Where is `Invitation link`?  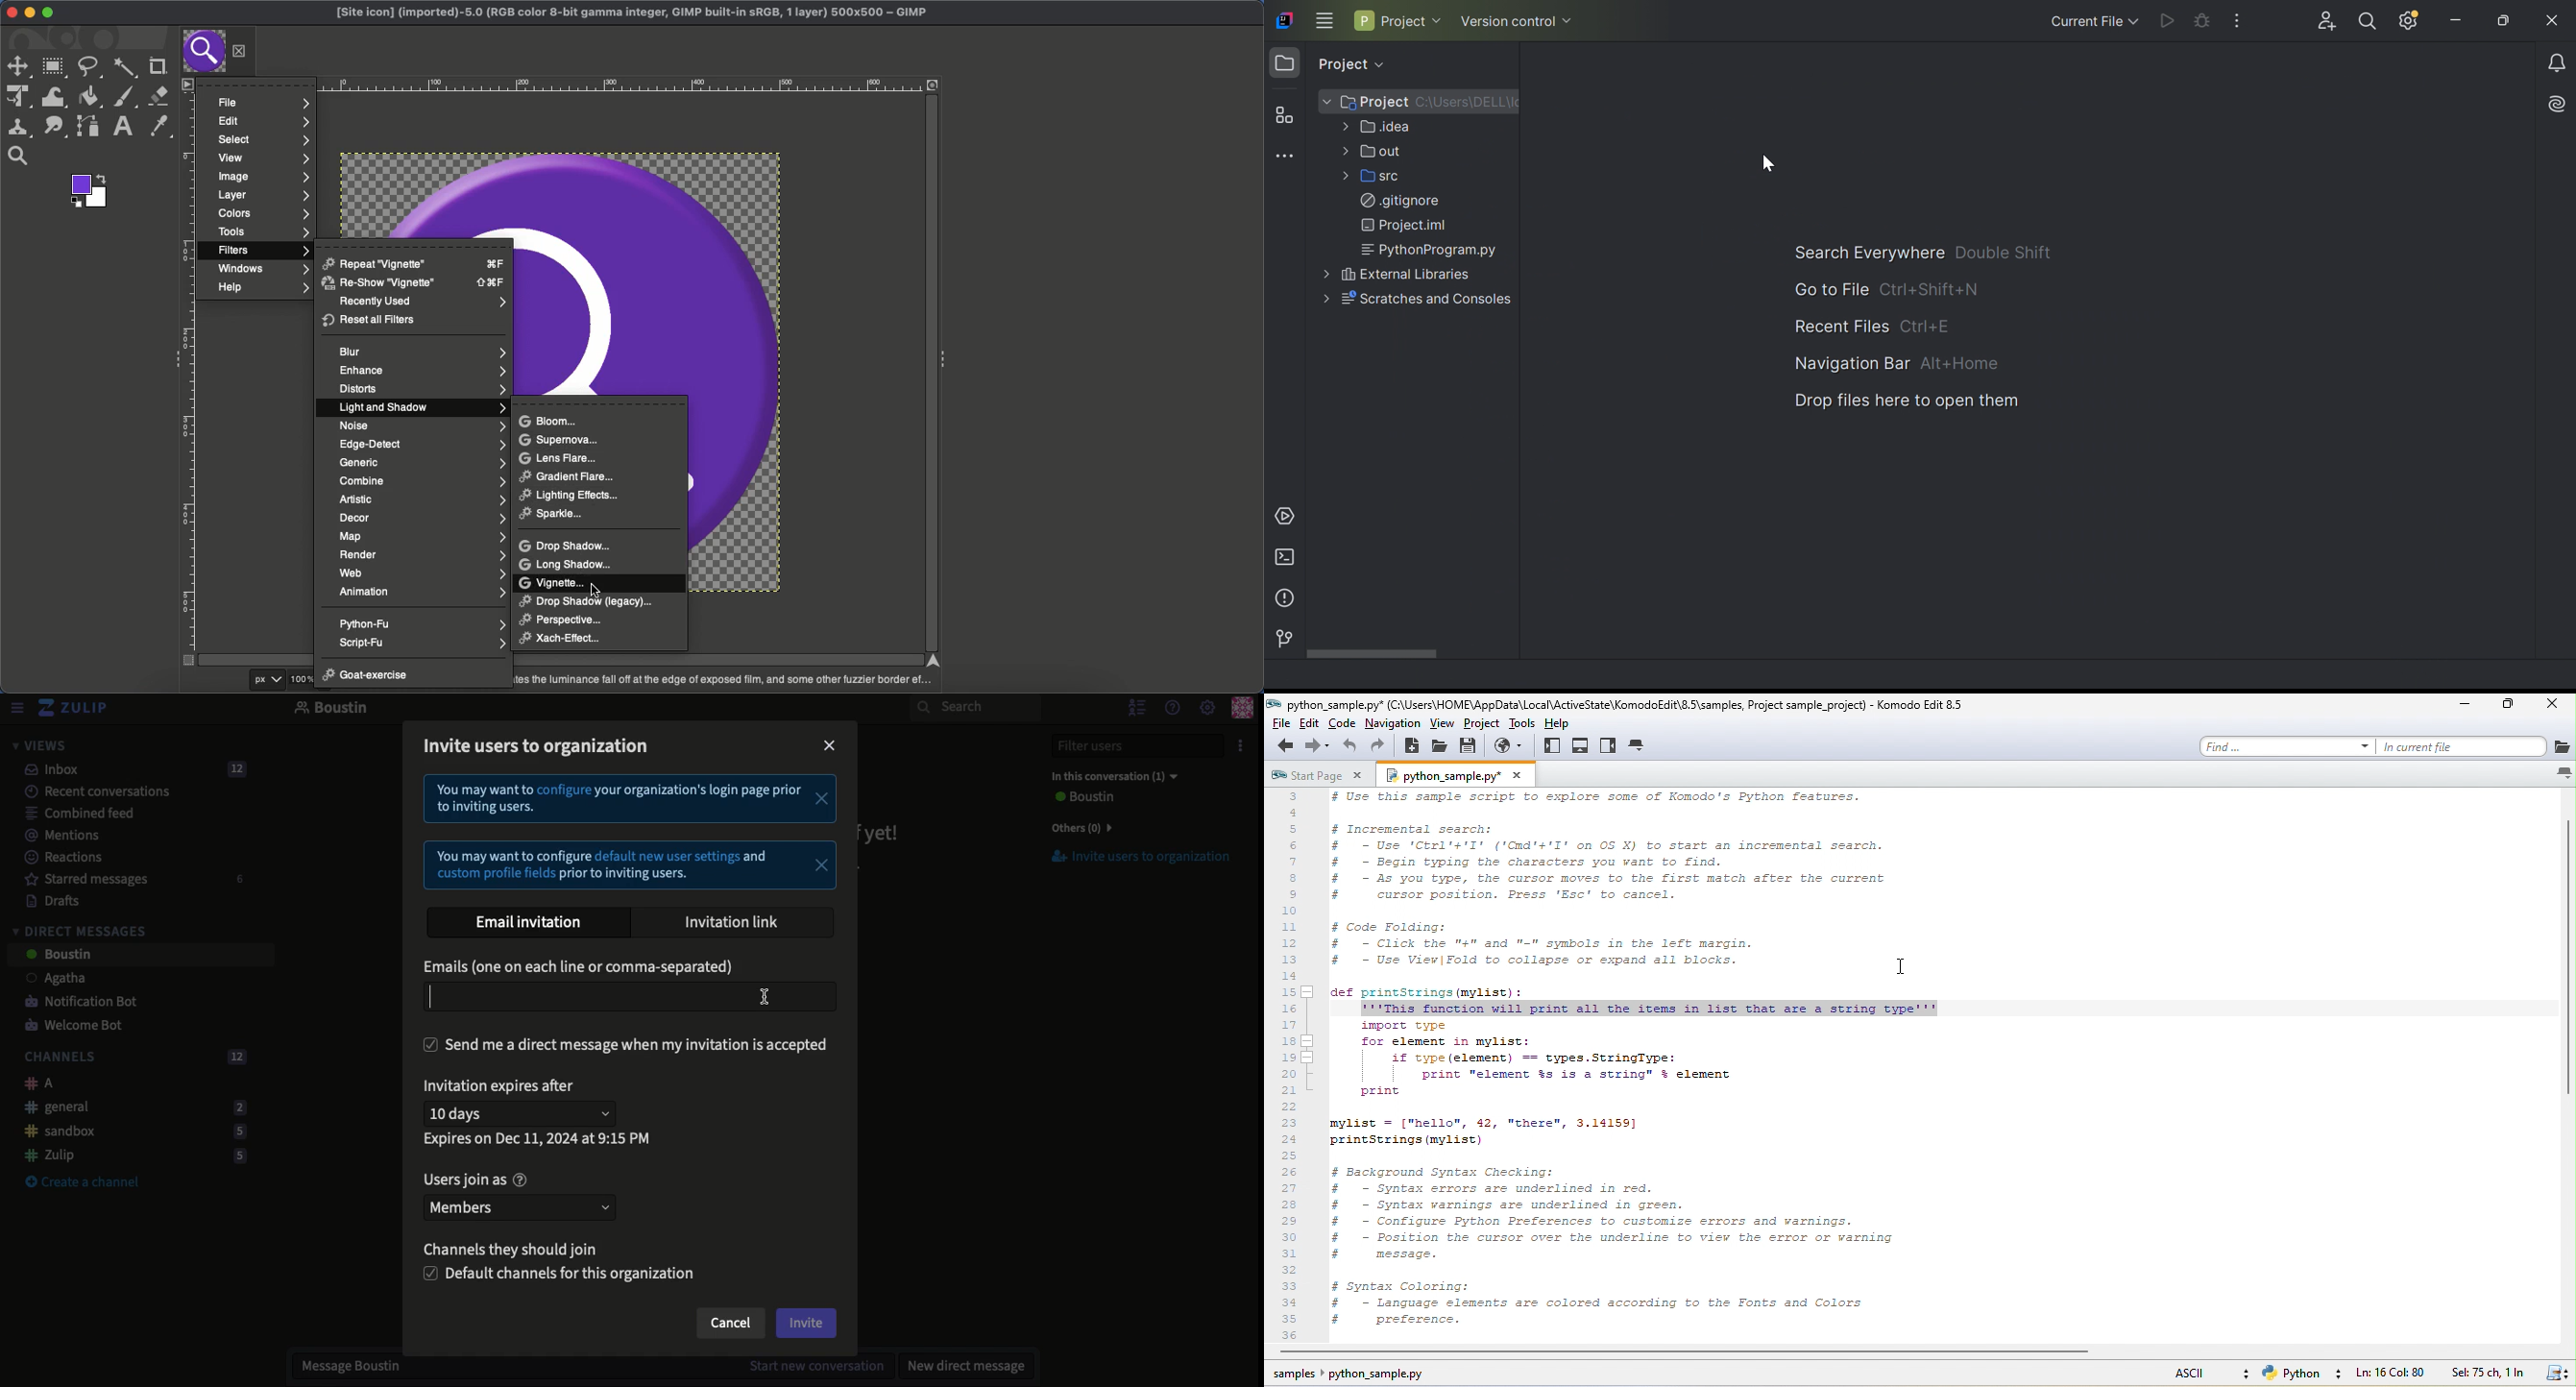 Invitation link is located at coordinates (734, 922).